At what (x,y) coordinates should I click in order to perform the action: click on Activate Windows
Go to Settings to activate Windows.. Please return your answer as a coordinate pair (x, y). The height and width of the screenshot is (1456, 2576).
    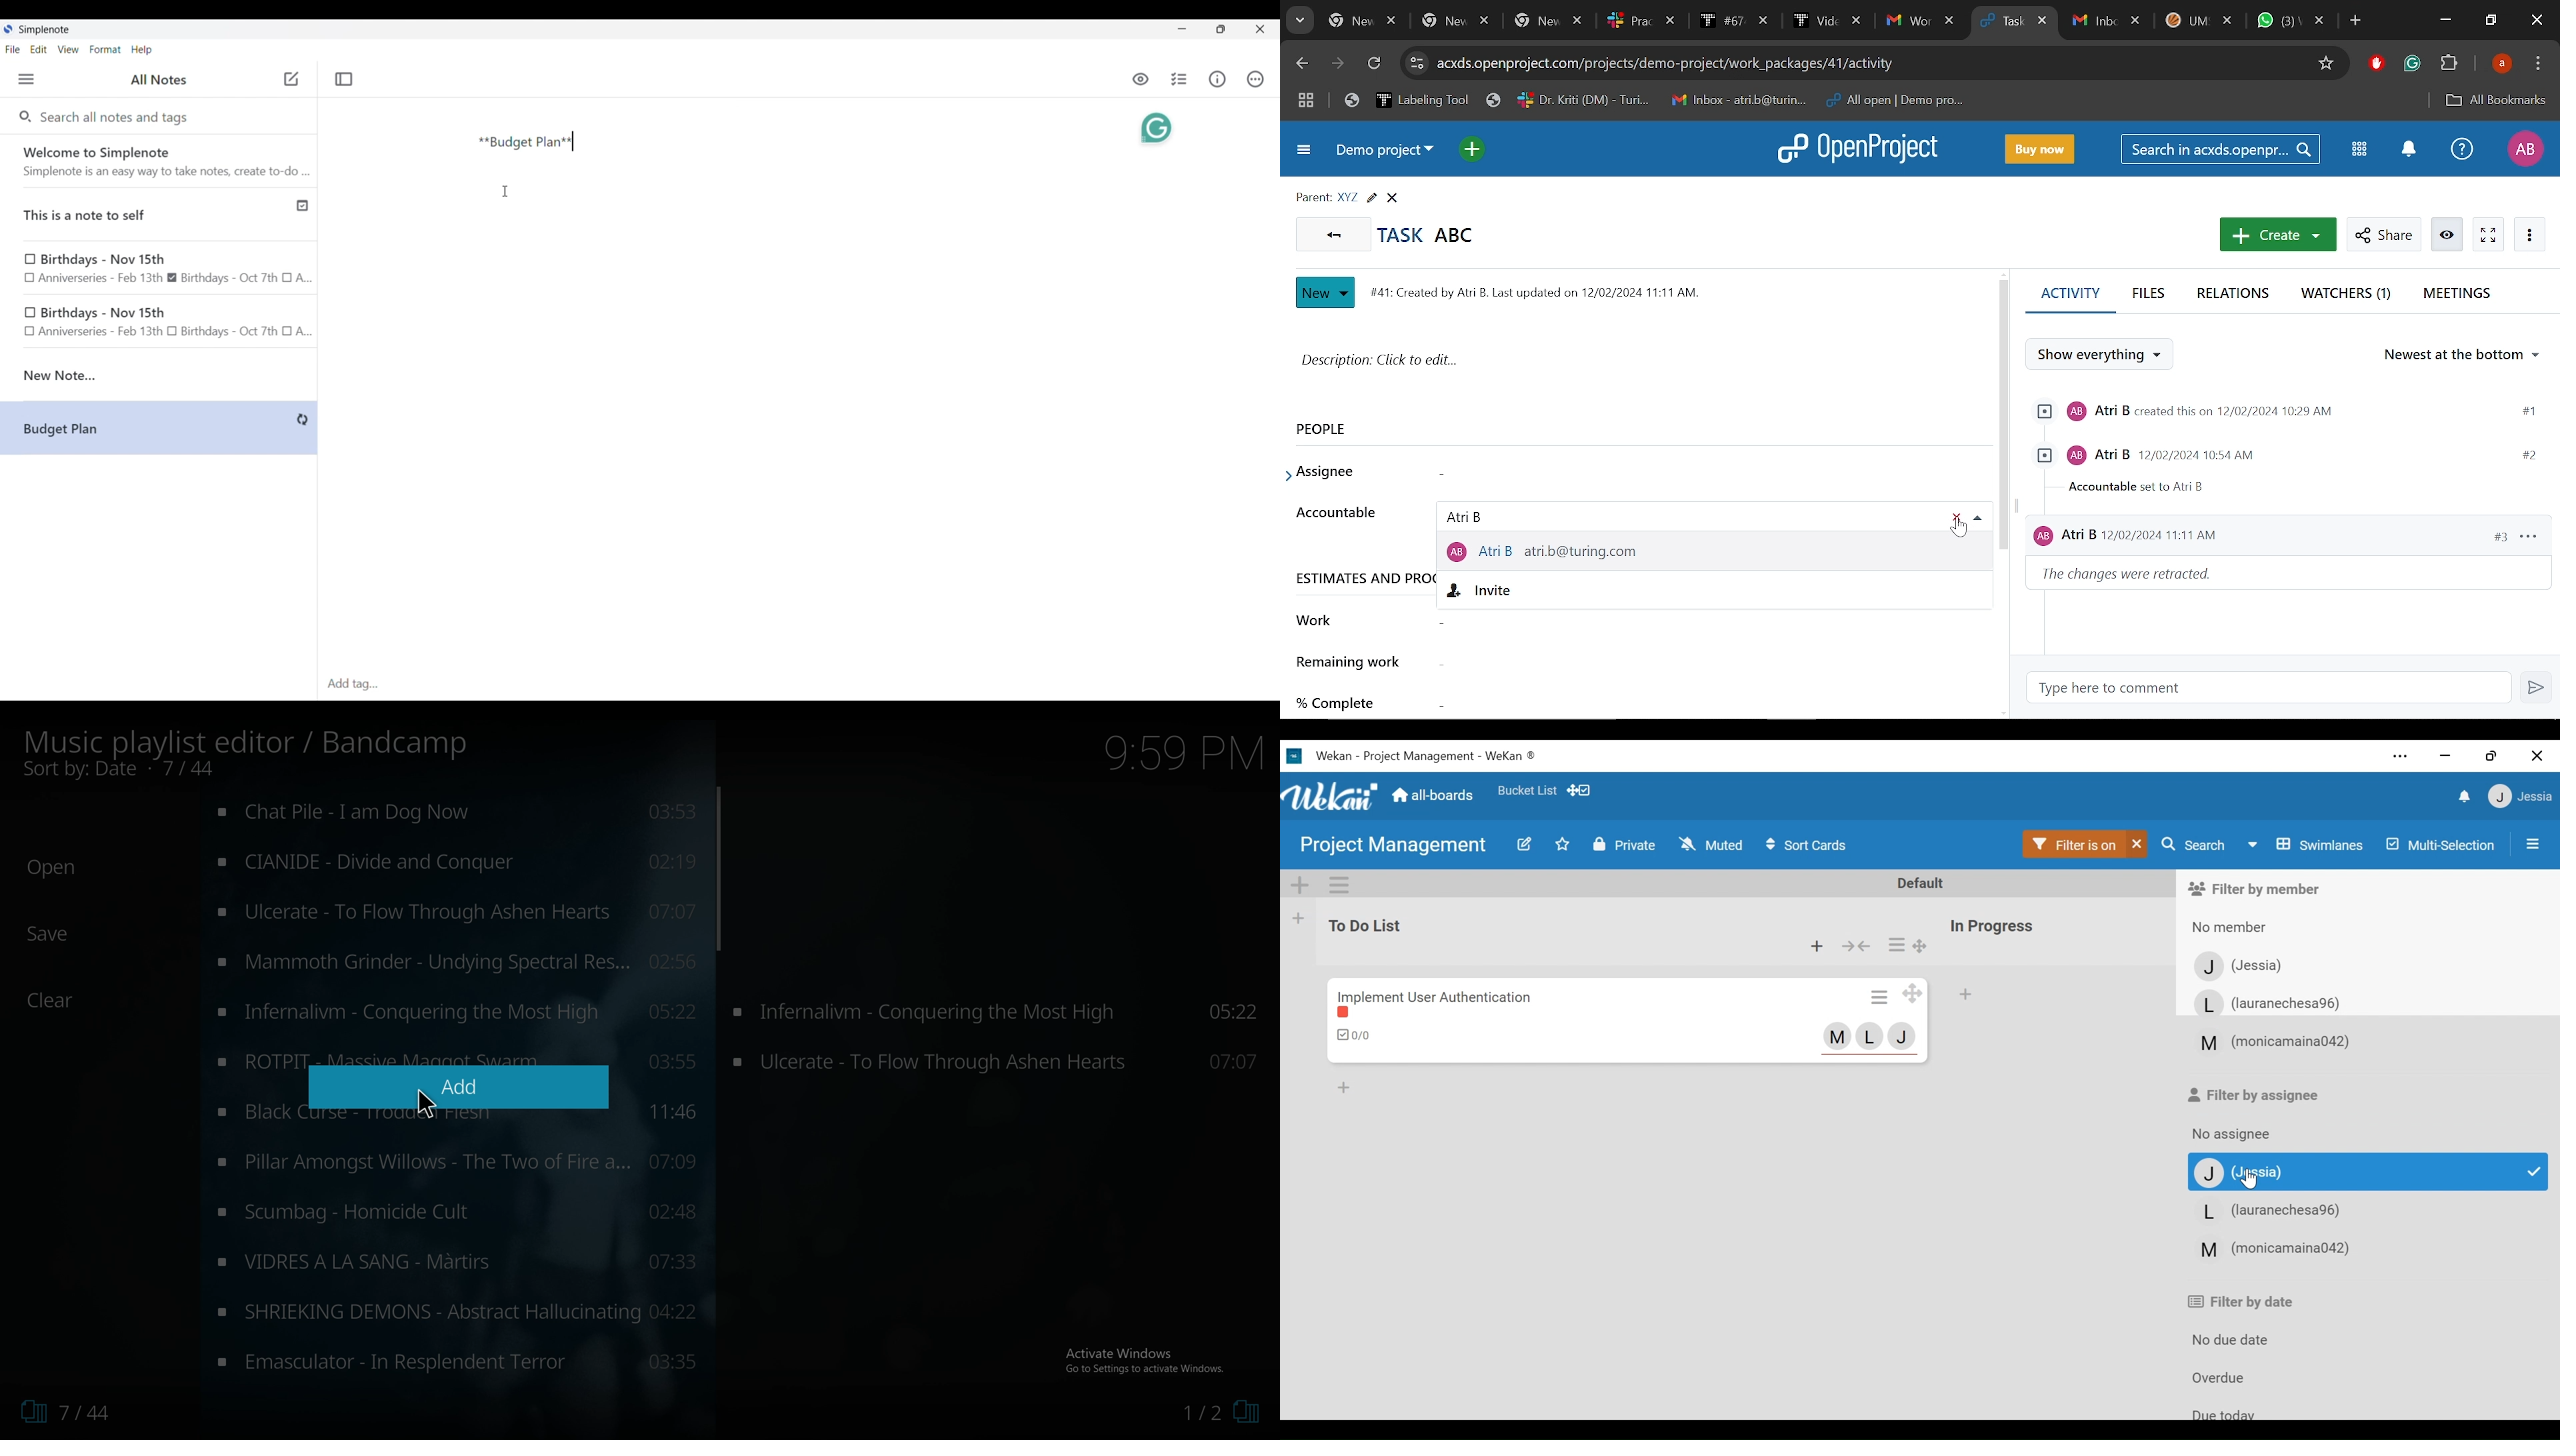
    Looking at the image, I should click on (1145, 1359).